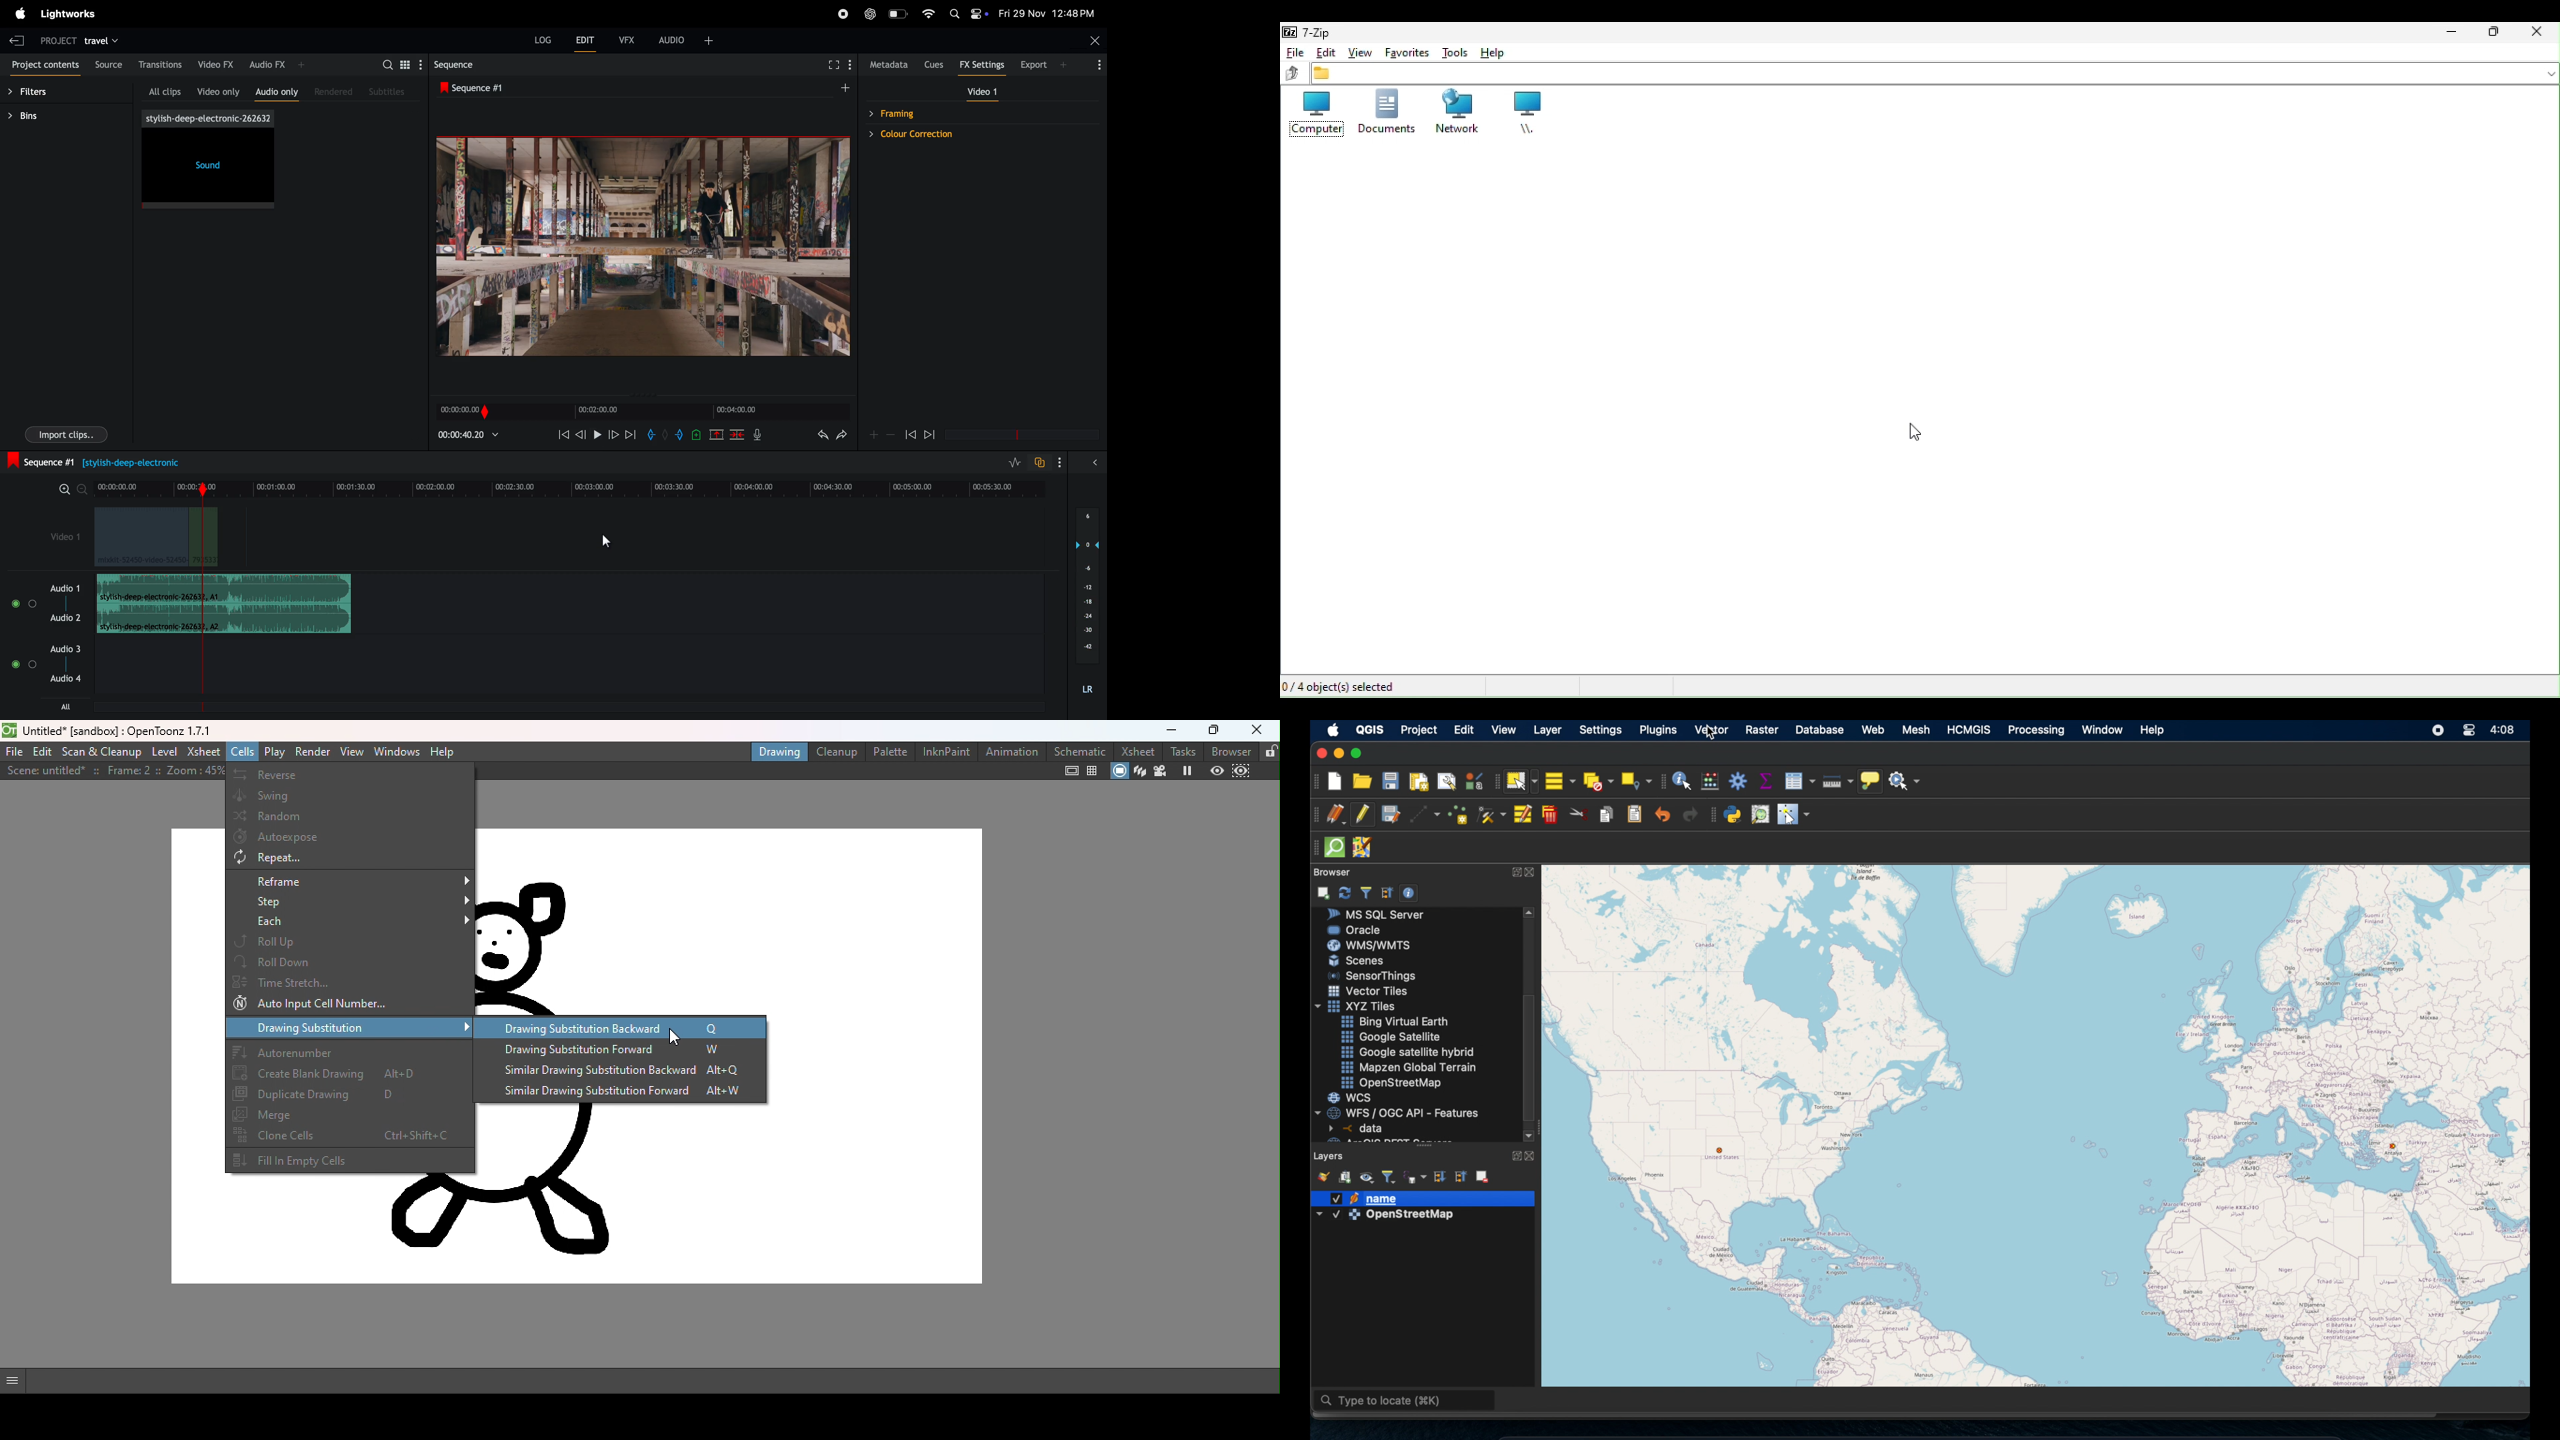 This screenshot has height=1456, width=2576. I want to click on favourite, so click(1405, 53).